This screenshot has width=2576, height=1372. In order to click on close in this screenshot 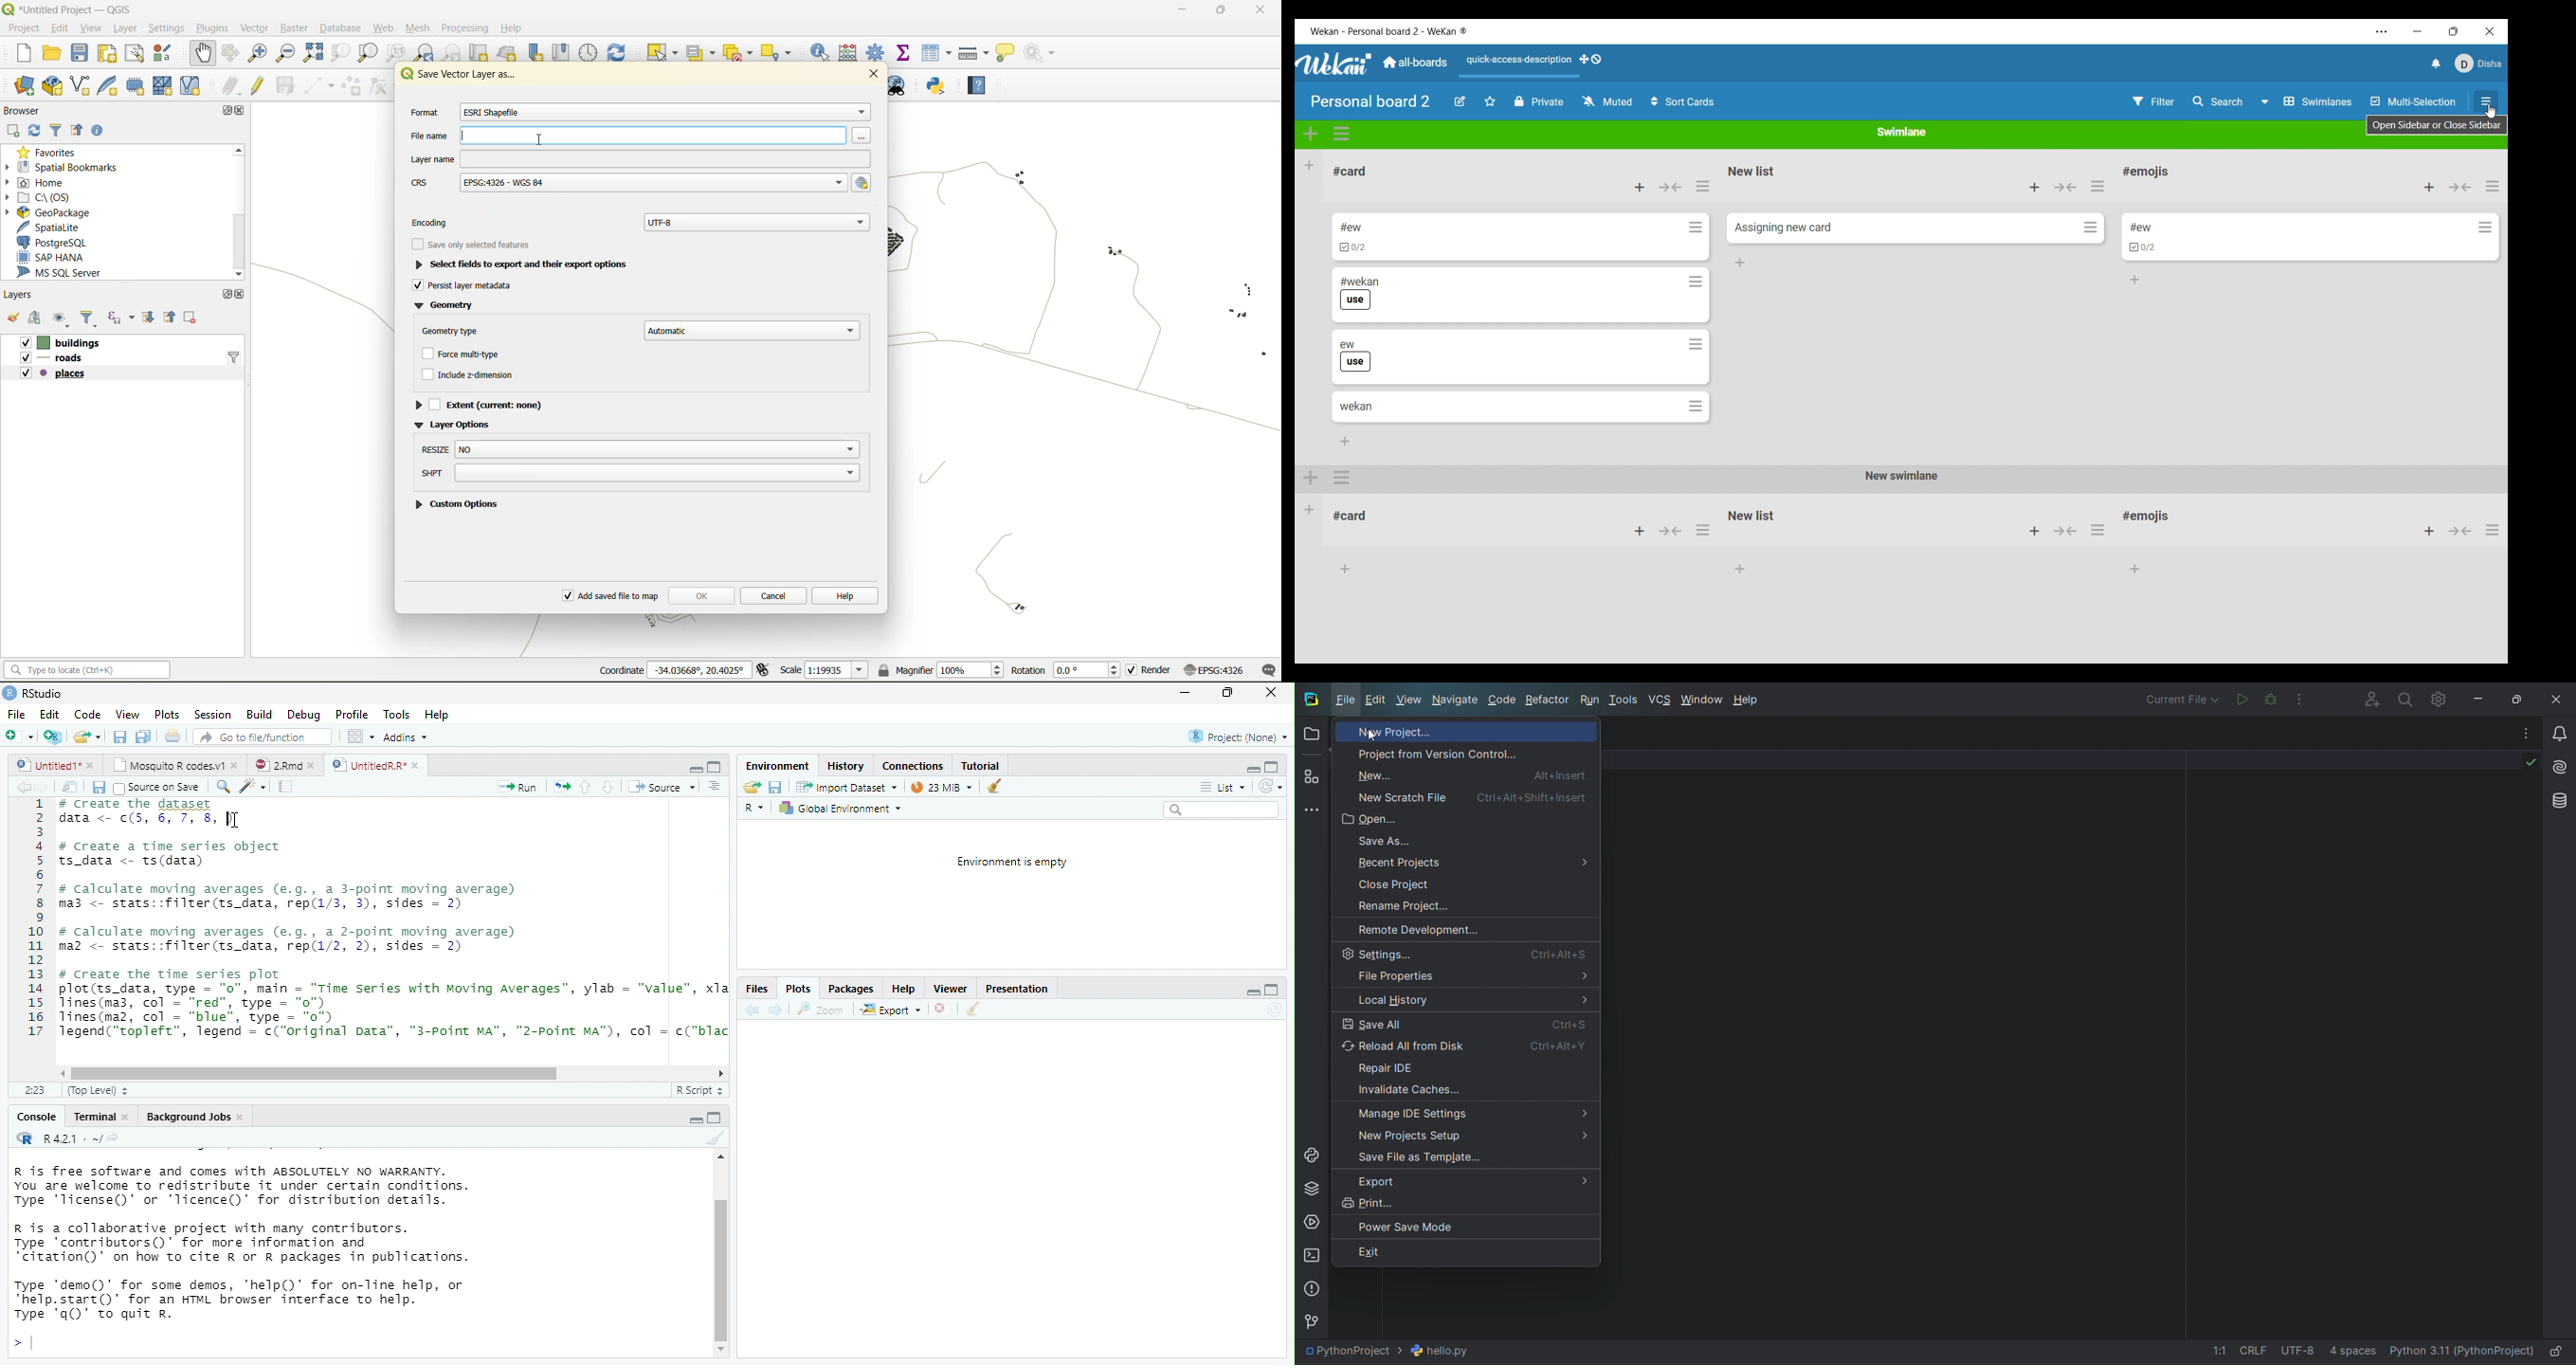, I will do `click(418, 766)`.